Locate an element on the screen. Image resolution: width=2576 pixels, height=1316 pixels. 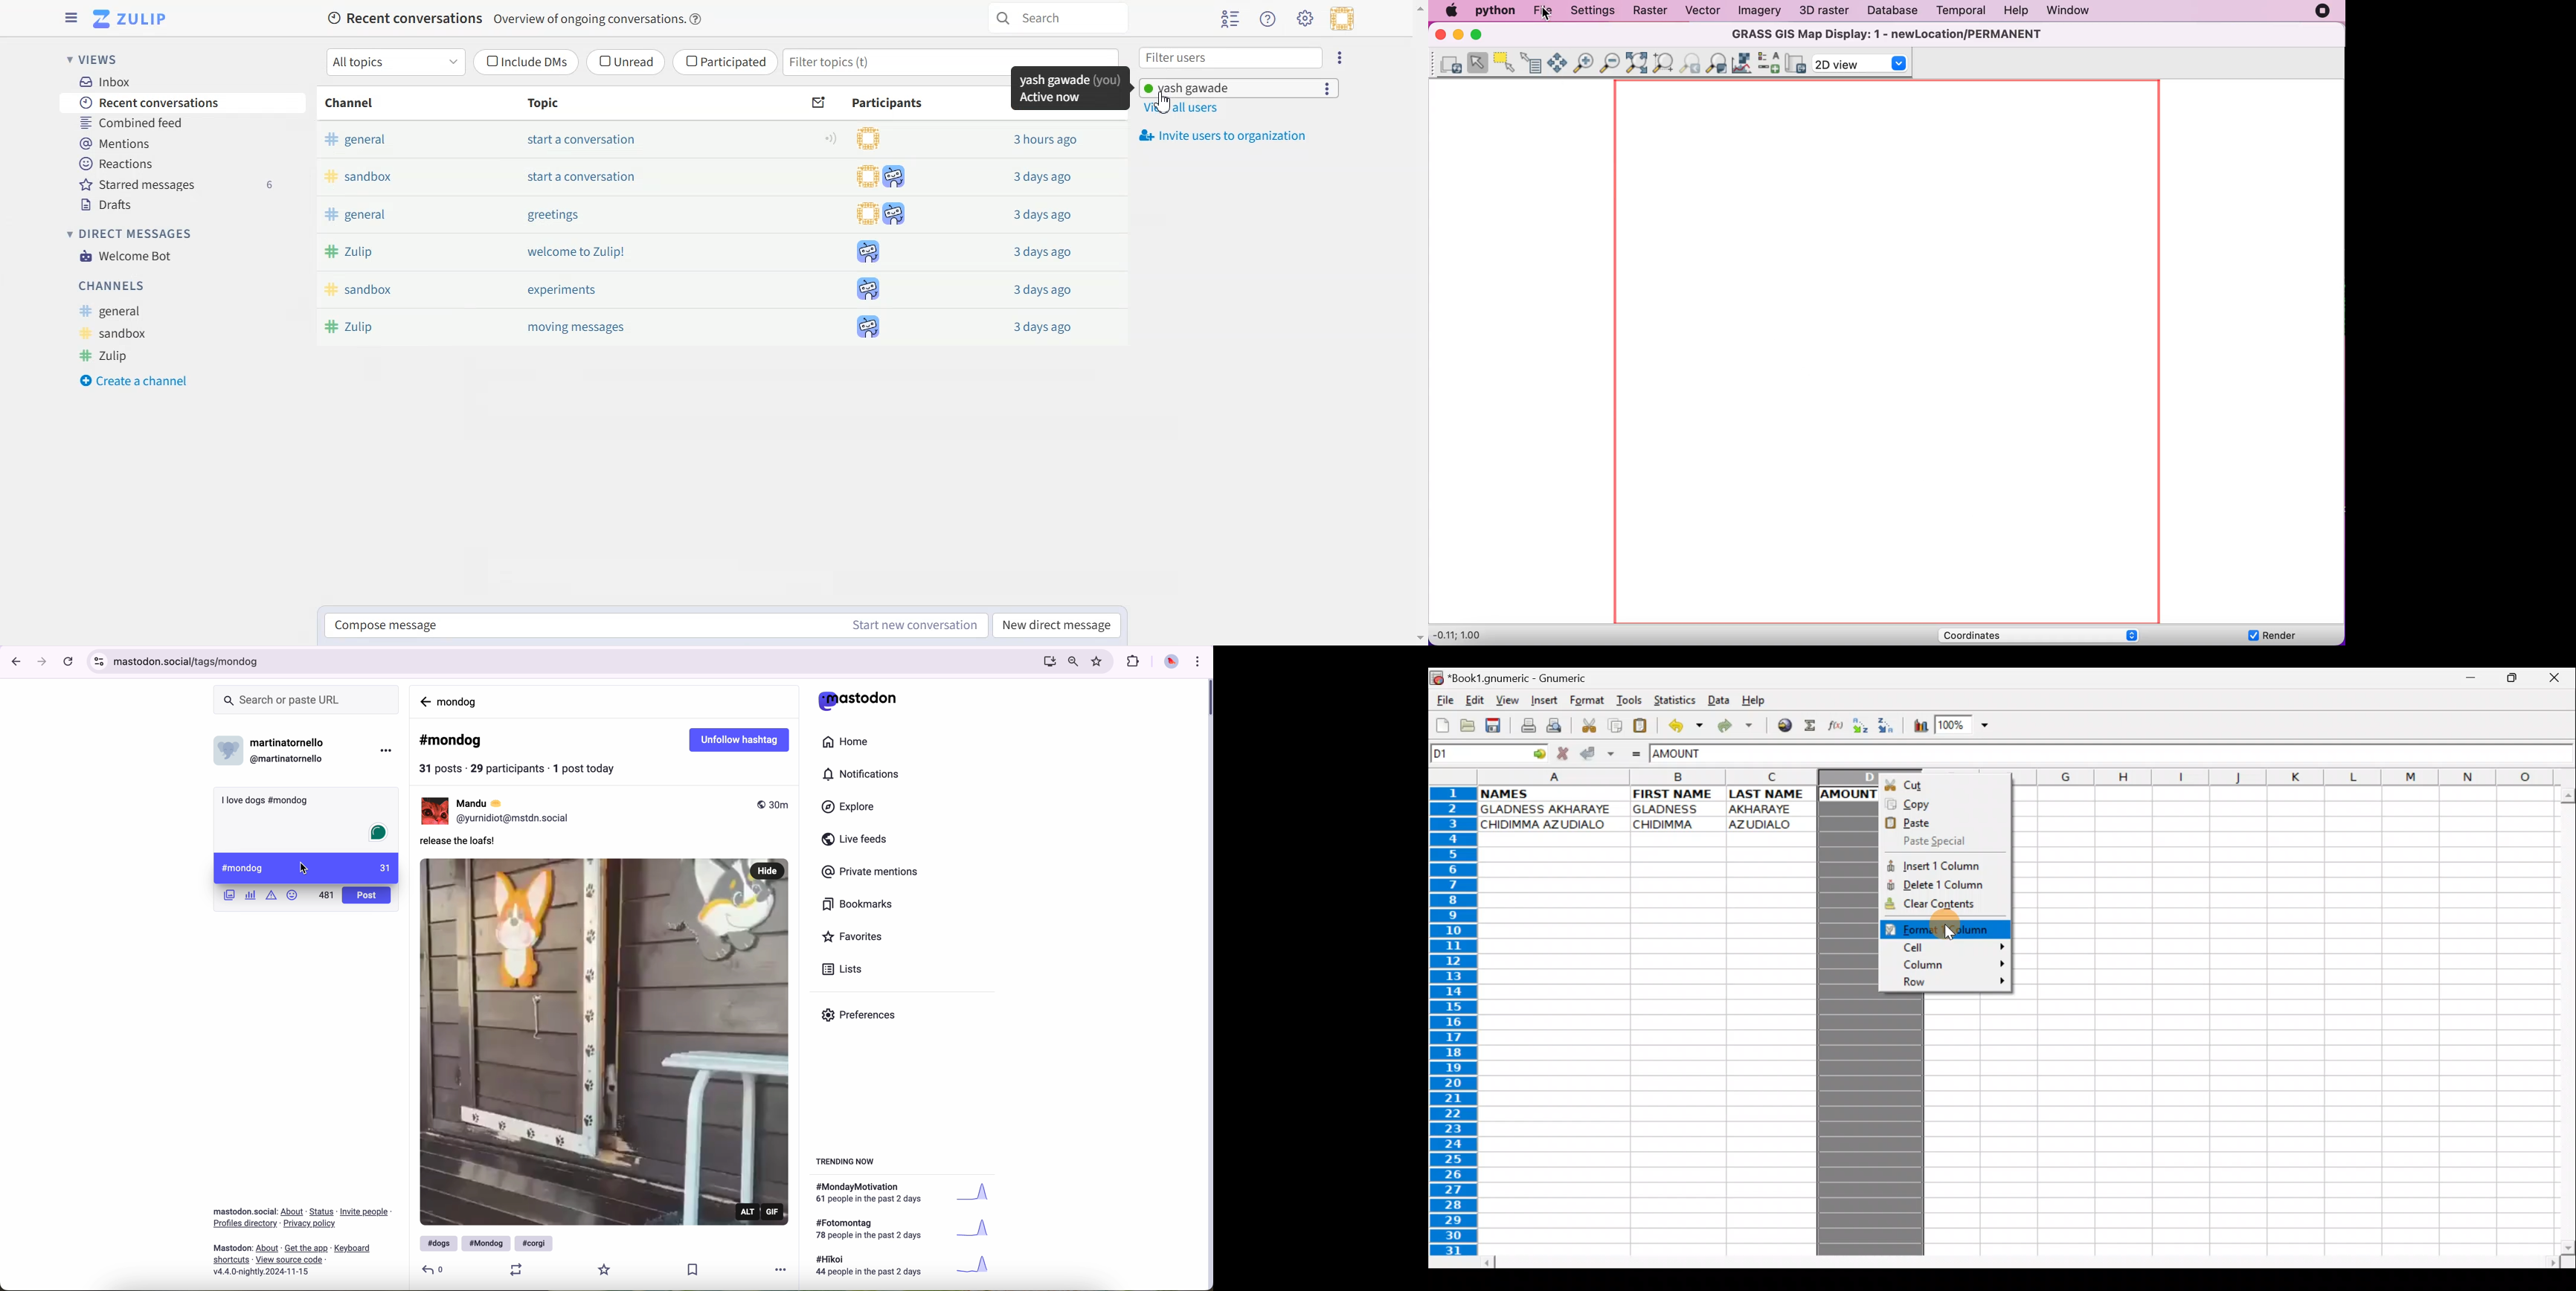
Paste is located at coordinates (1941, 822).